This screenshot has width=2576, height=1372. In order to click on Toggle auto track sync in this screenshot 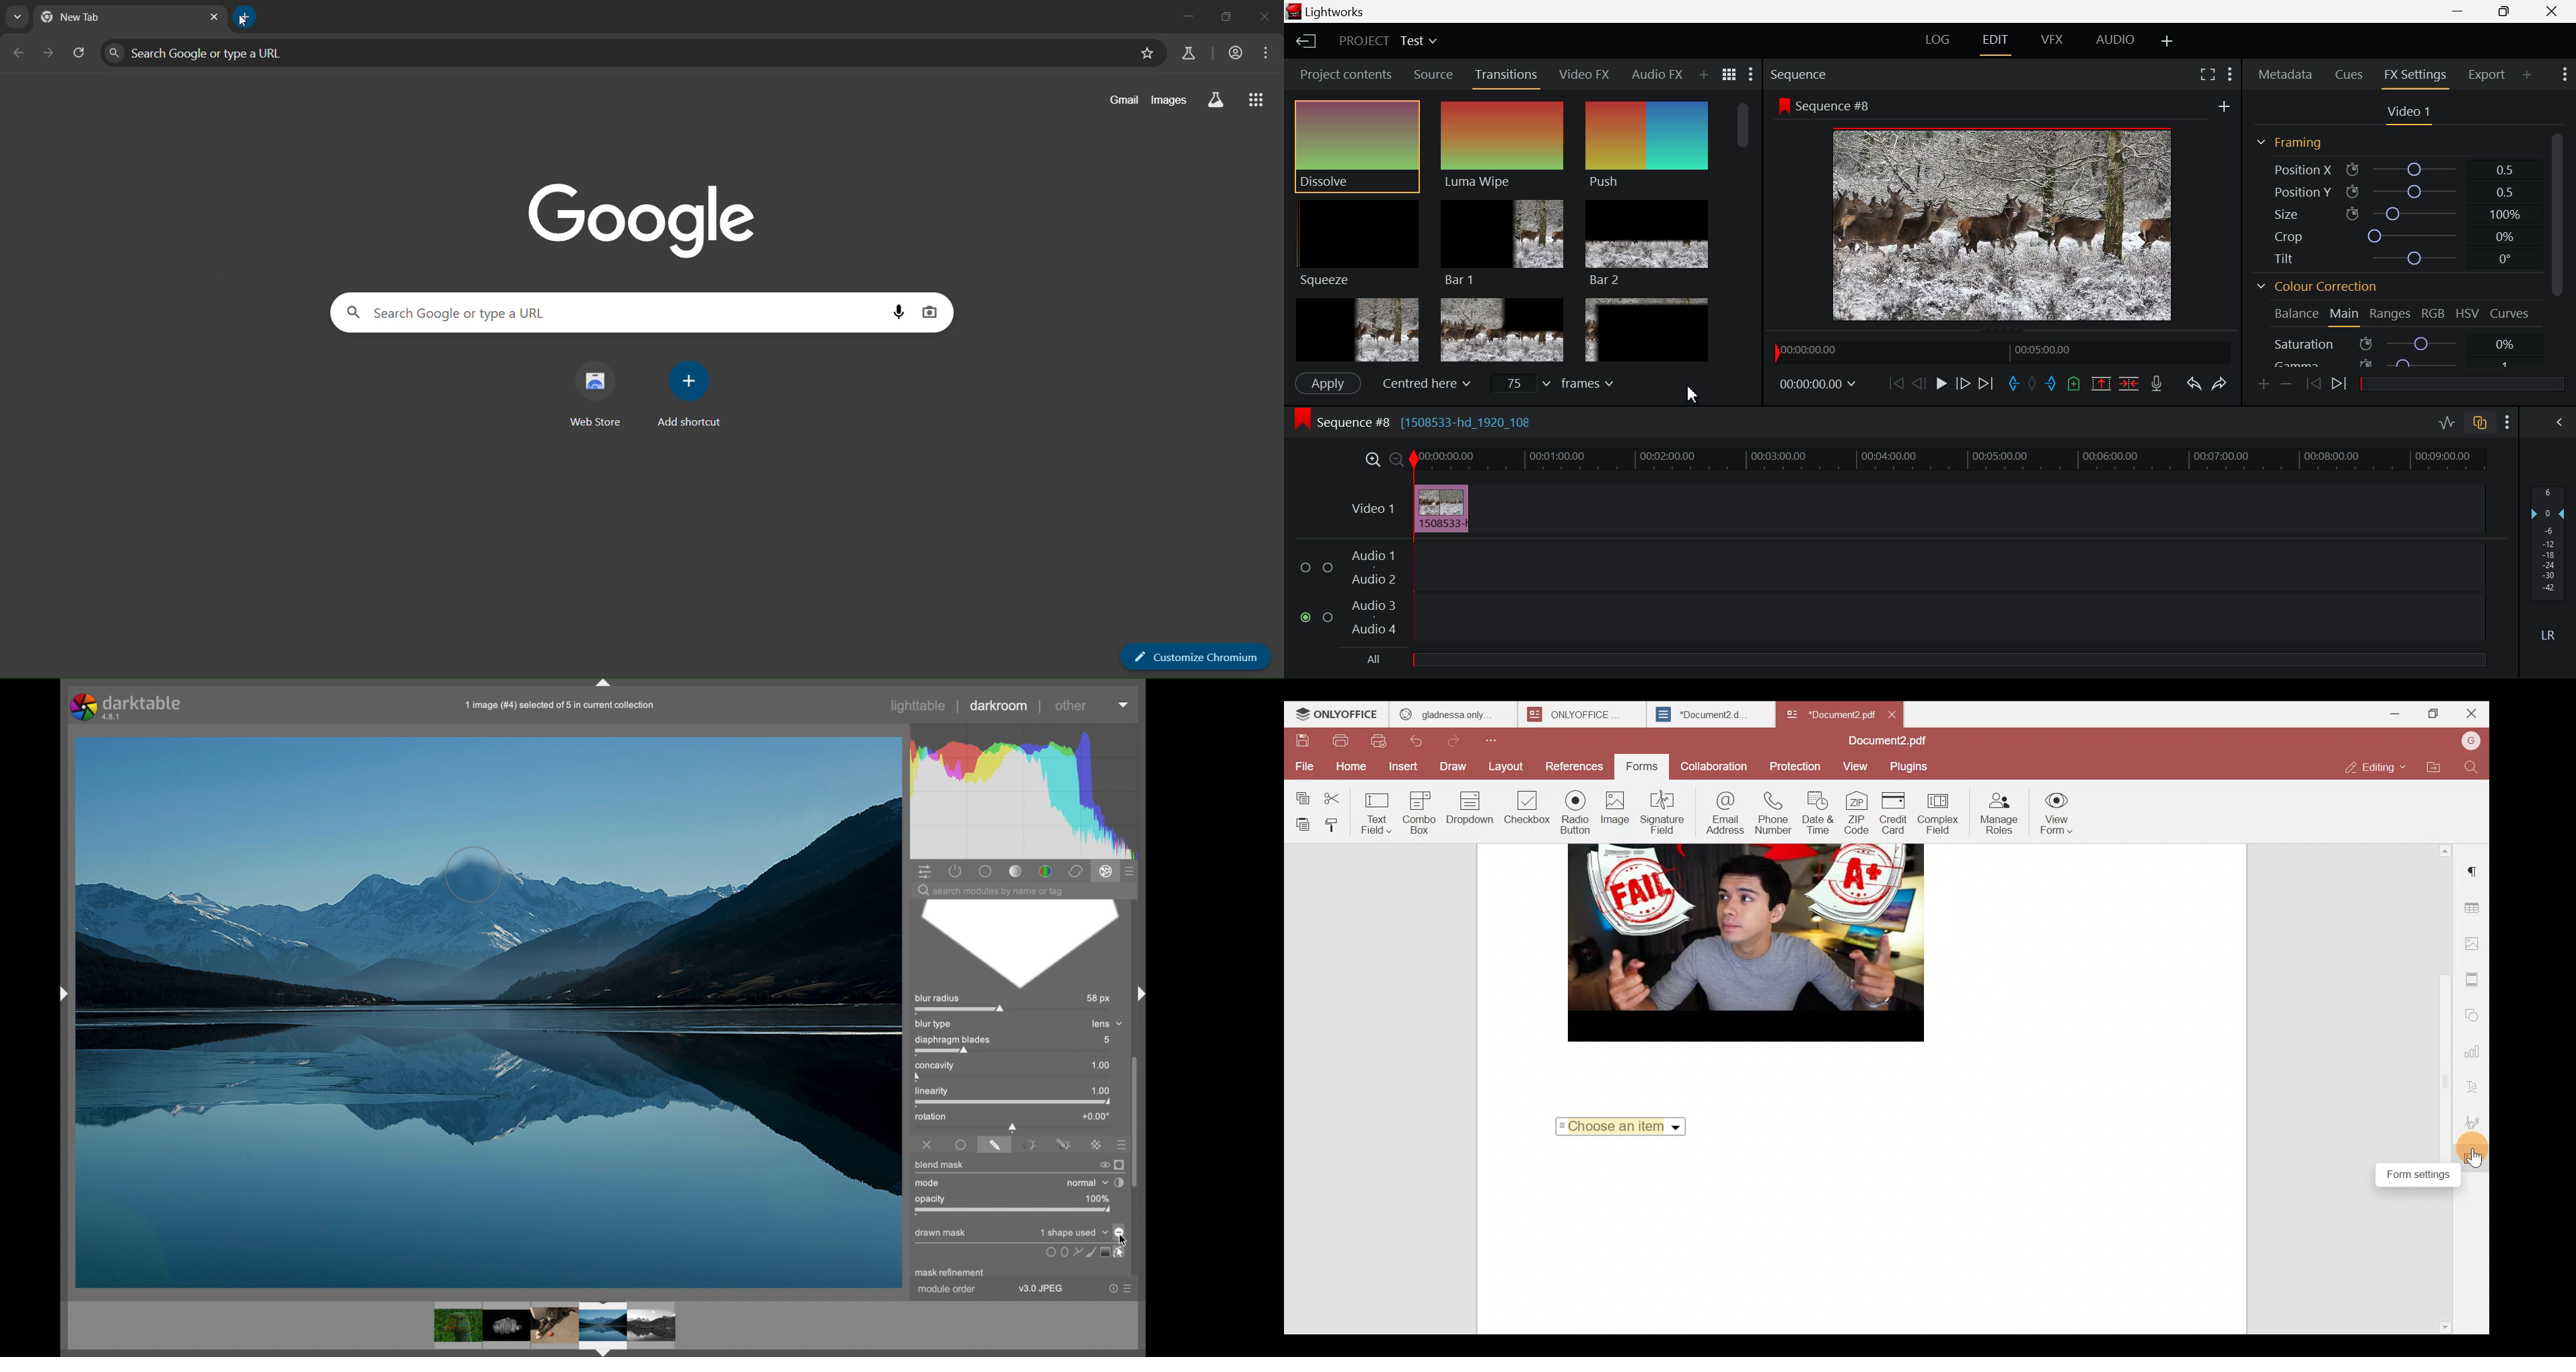, I will do `click(2479, 423)`.